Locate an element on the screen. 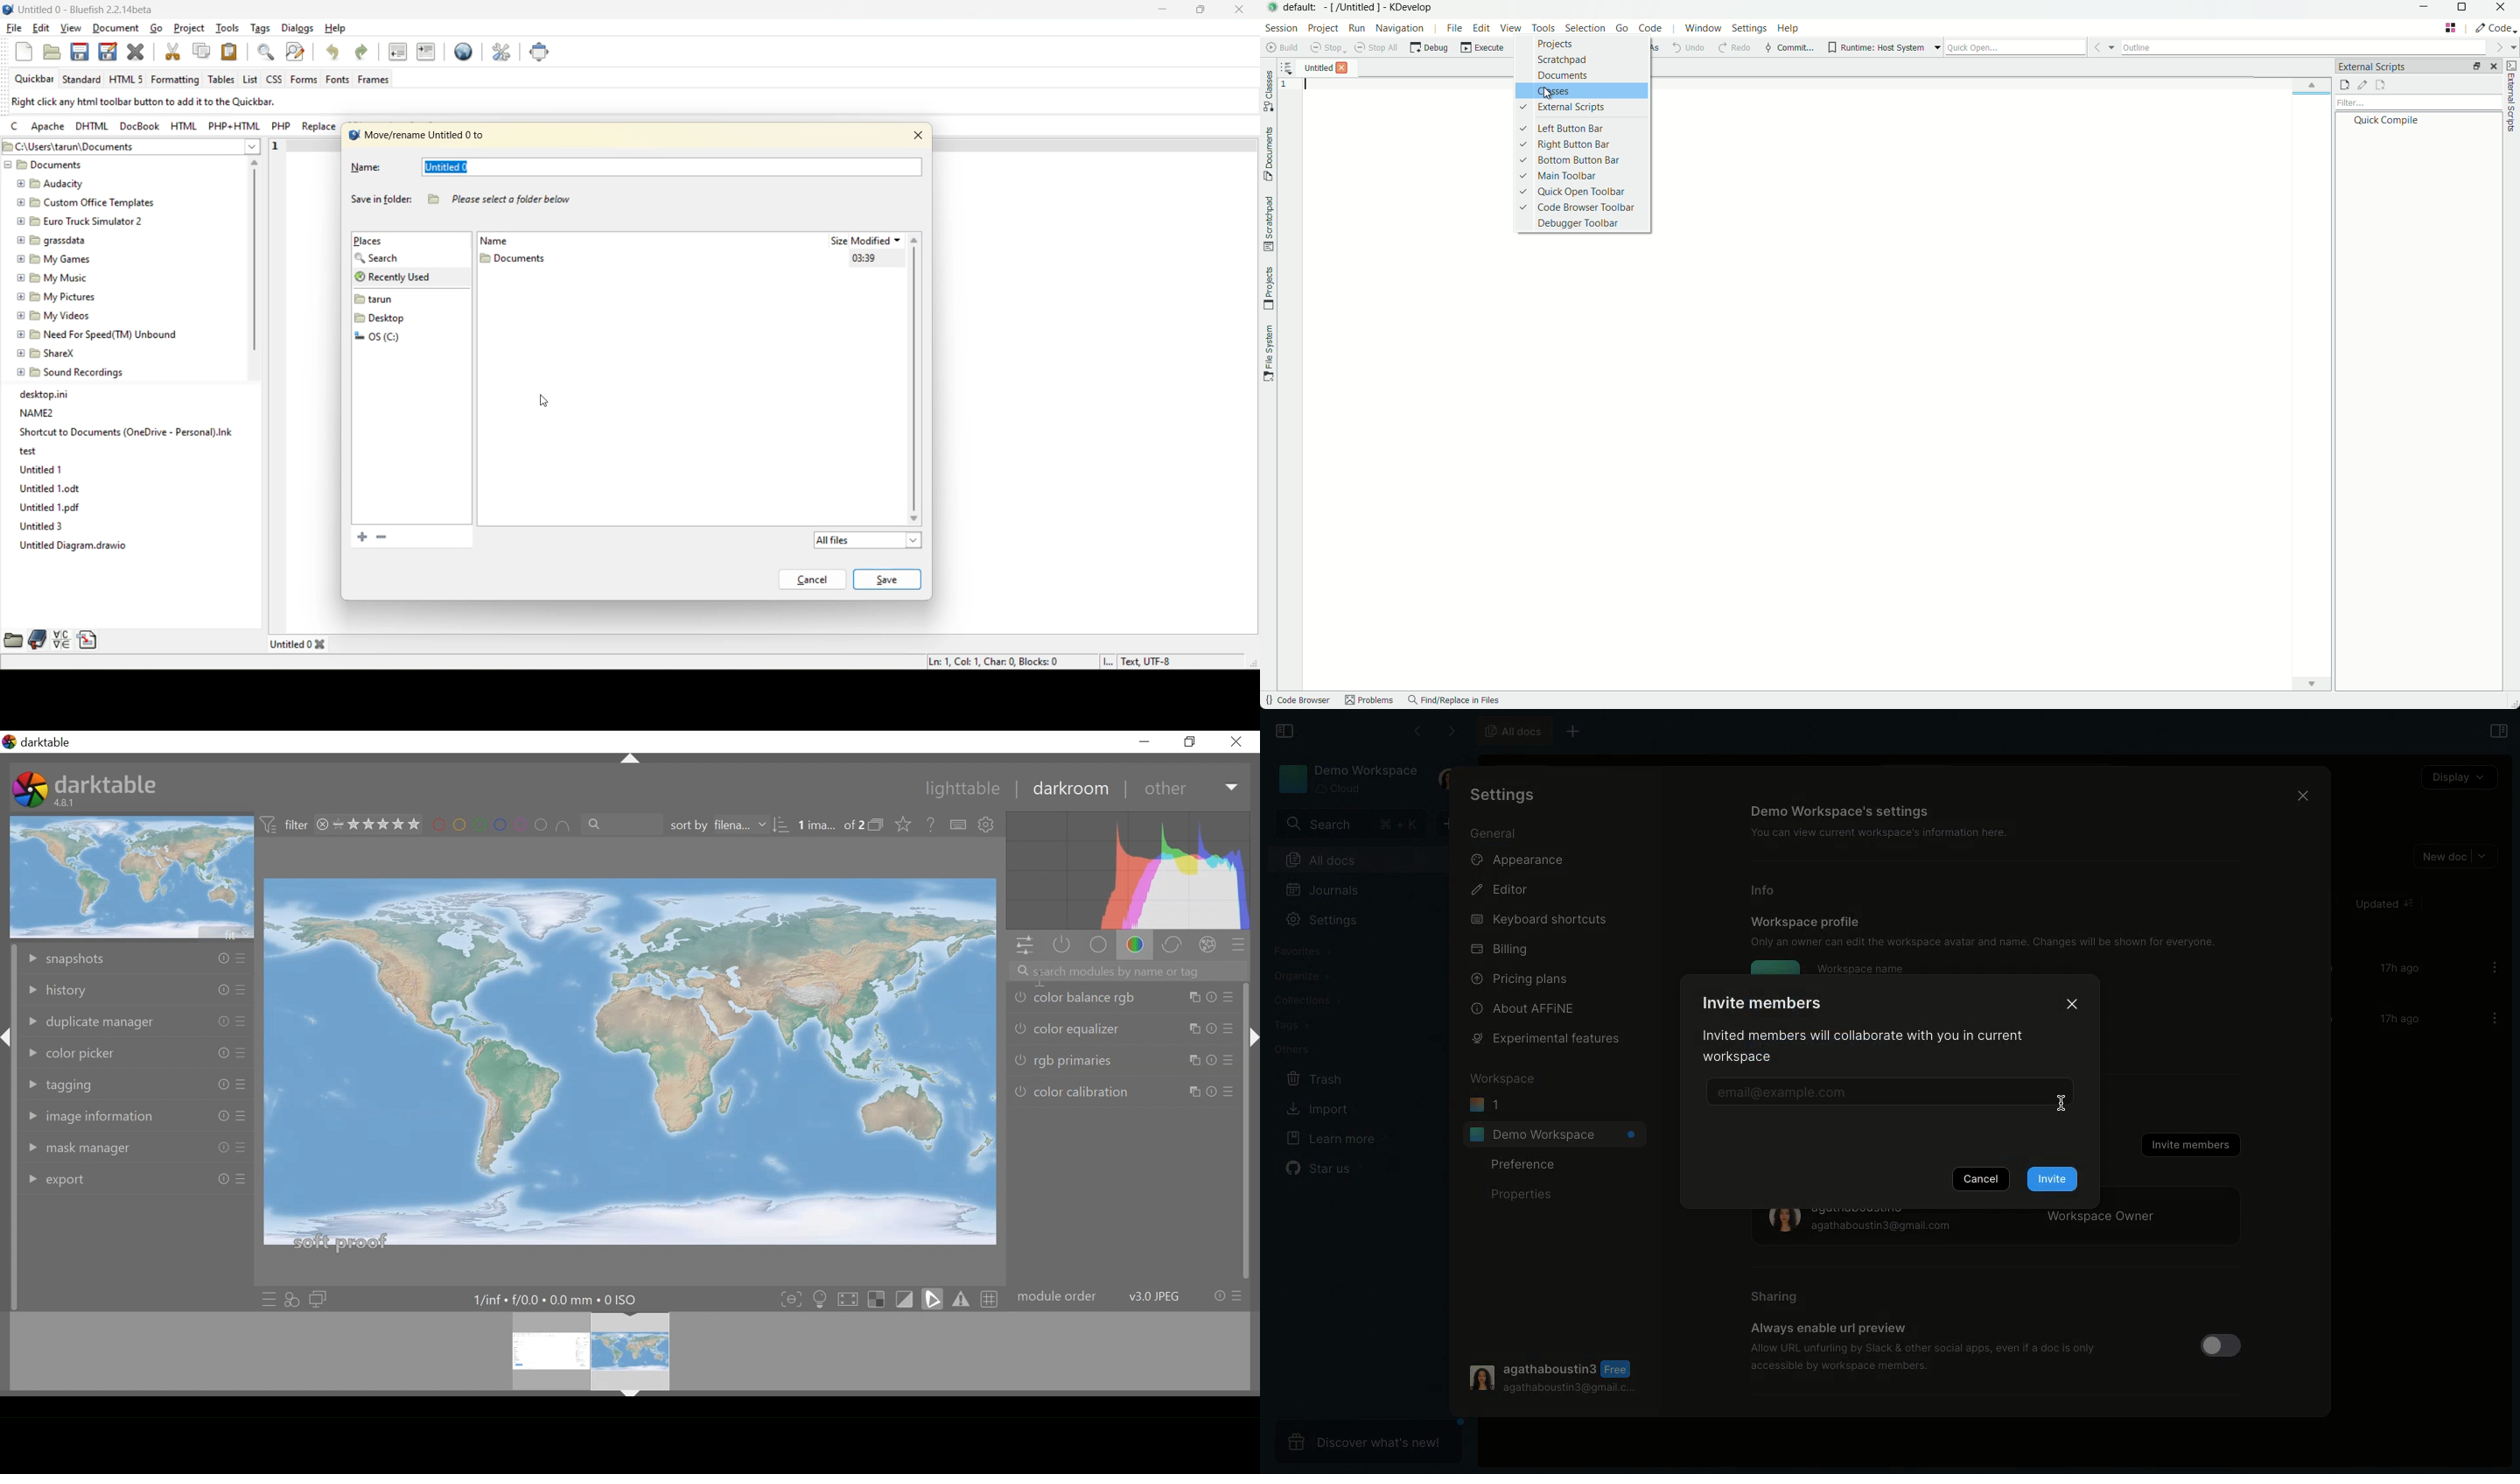 Image resolution: width=2520 pixels, height=1484 pixels.  is located at coordinates (240, 1085).